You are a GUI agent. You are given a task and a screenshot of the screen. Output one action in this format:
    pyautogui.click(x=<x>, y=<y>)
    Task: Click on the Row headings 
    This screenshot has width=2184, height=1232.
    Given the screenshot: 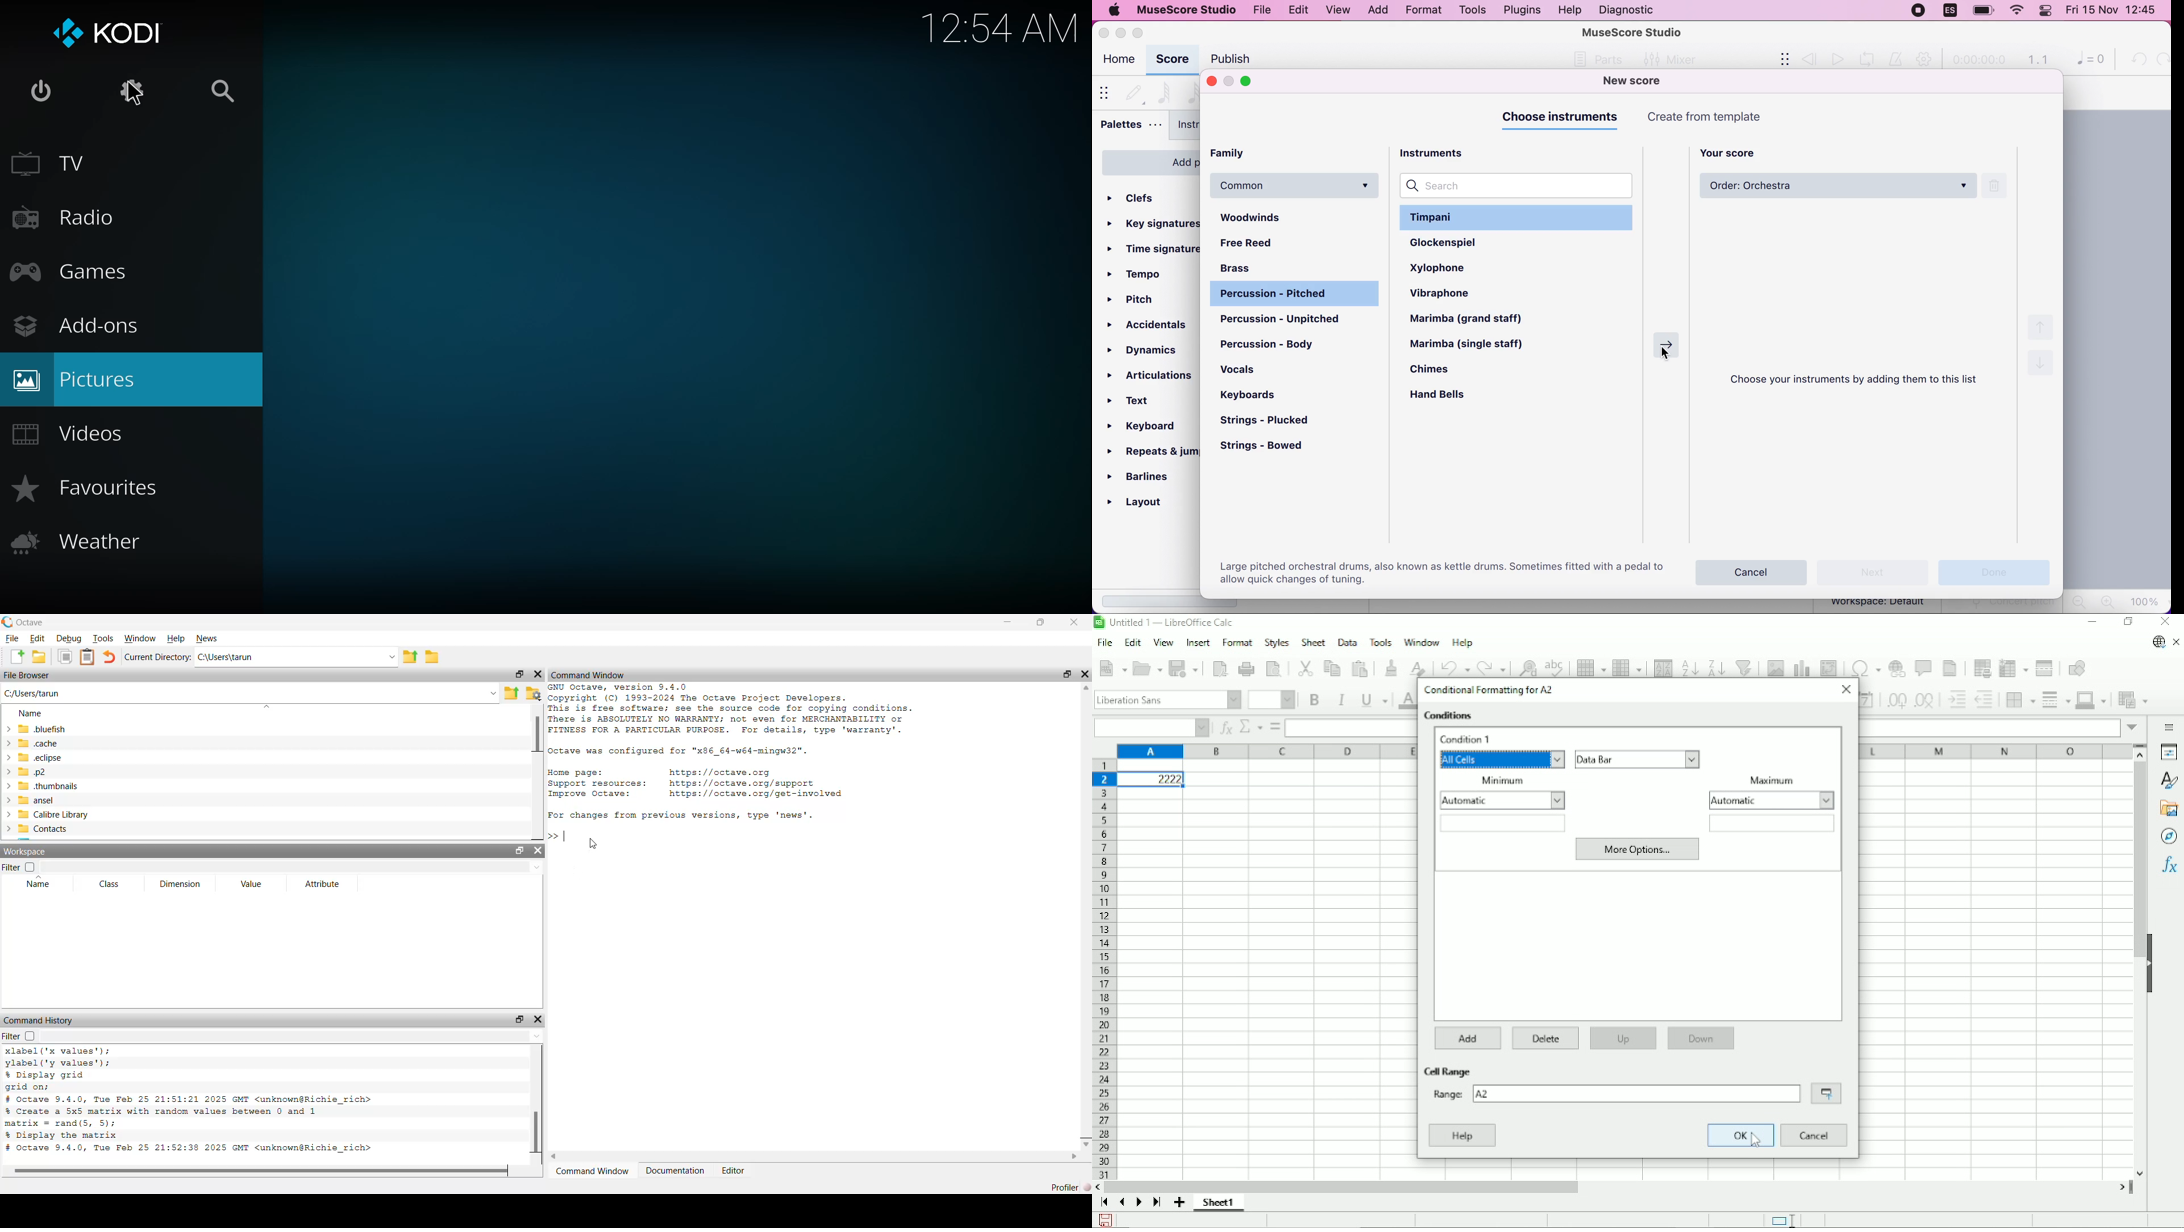 What is the action you would take?
    pyautogui.click(x=1104, y=971)
    